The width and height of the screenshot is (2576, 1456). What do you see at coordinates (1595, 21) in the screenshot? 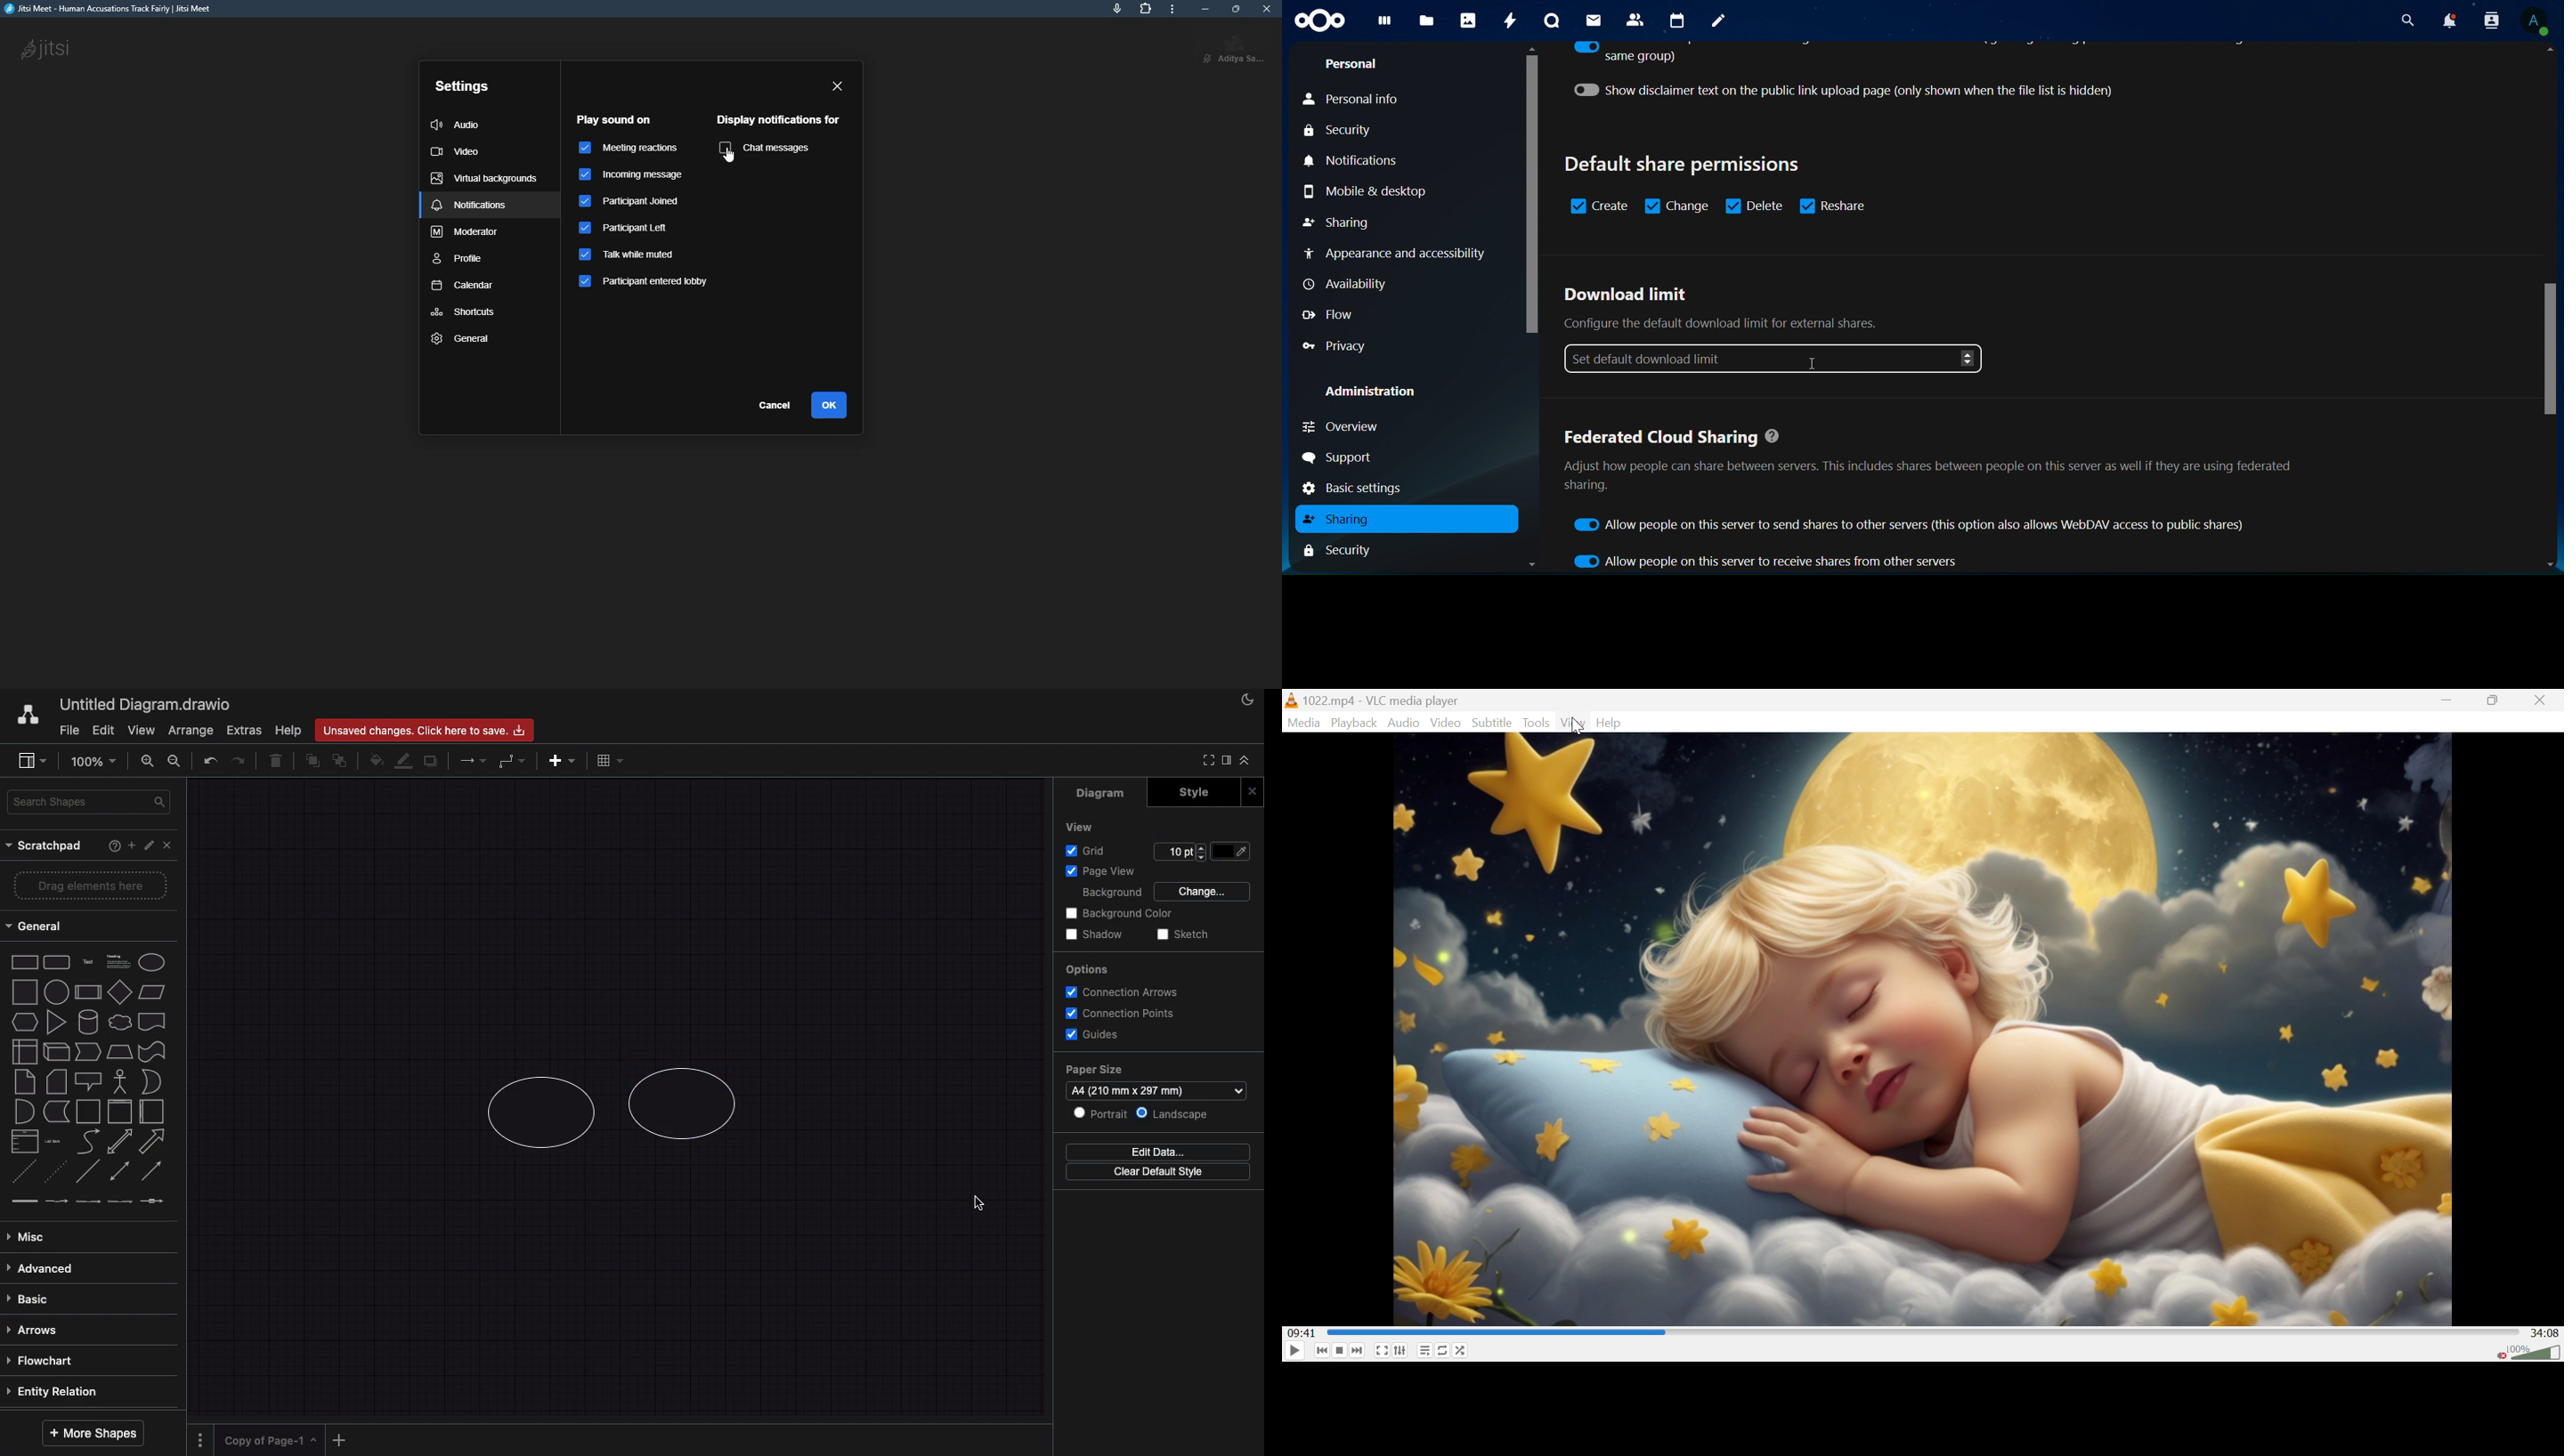
I see `mail` at bounding box center [1595, 21].